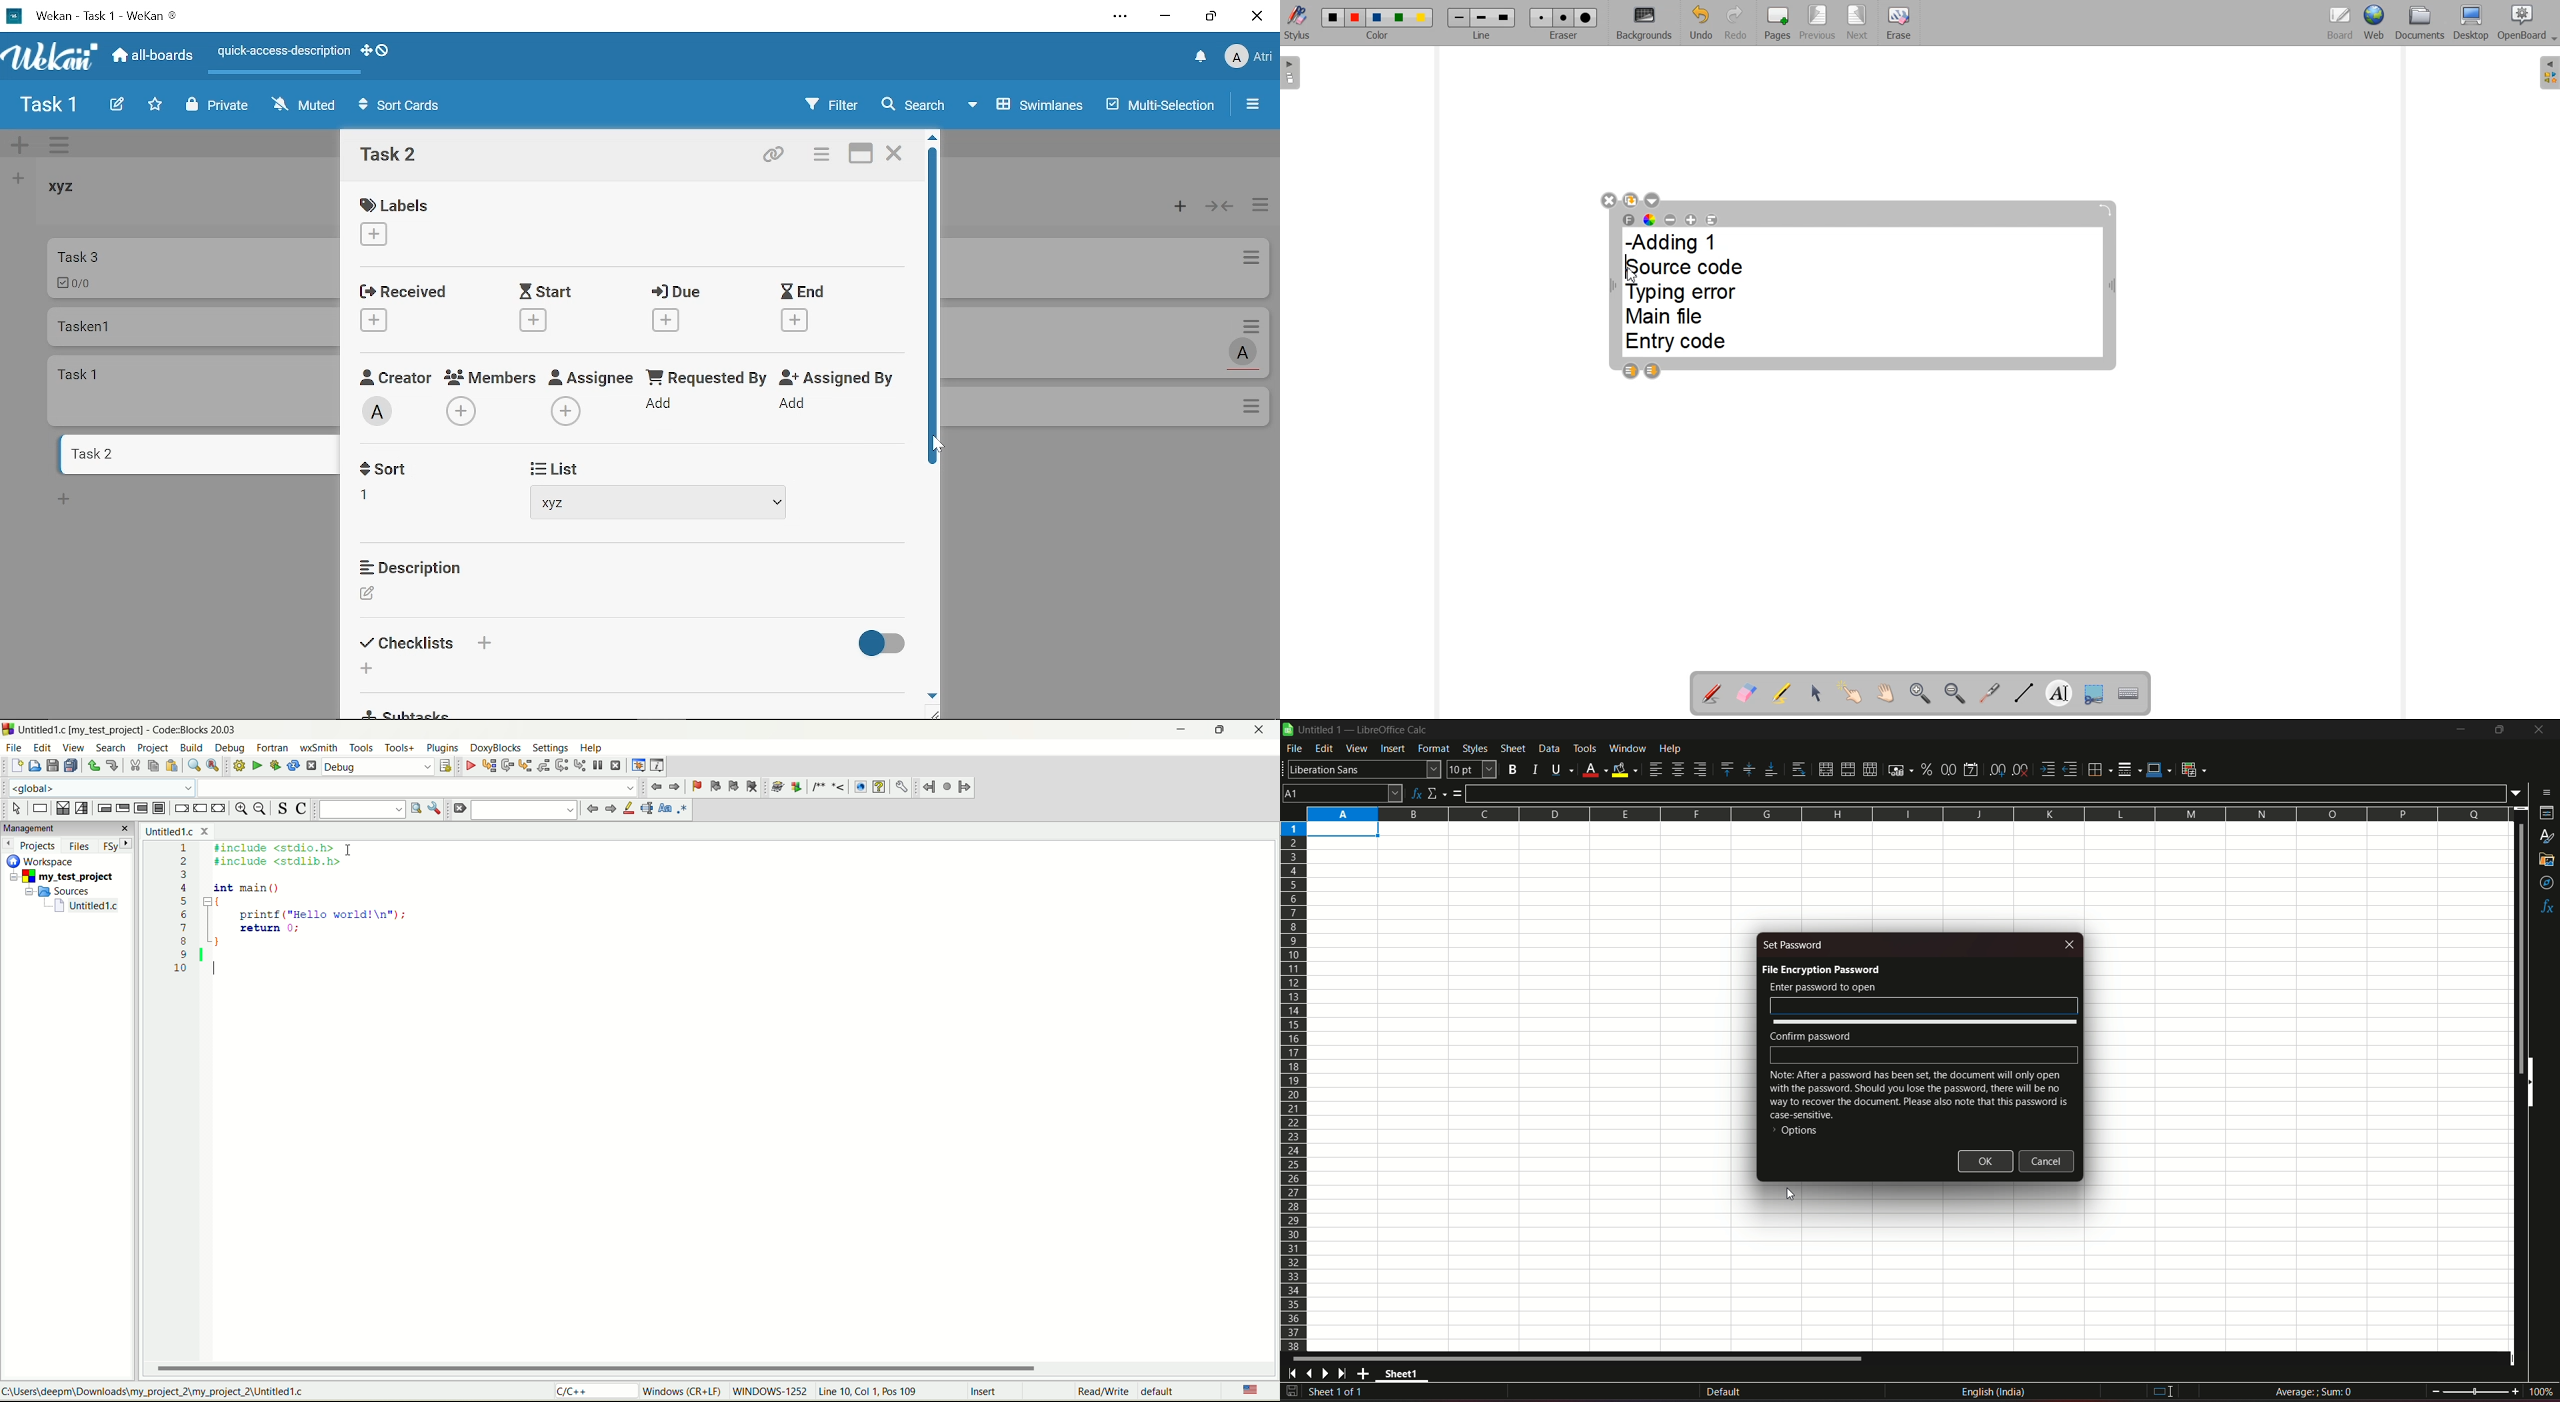 This screenshot has height=1428, width=2576. Describe the element at coordinates (274, 748) in the screenshot. I see `fortan` at that location.